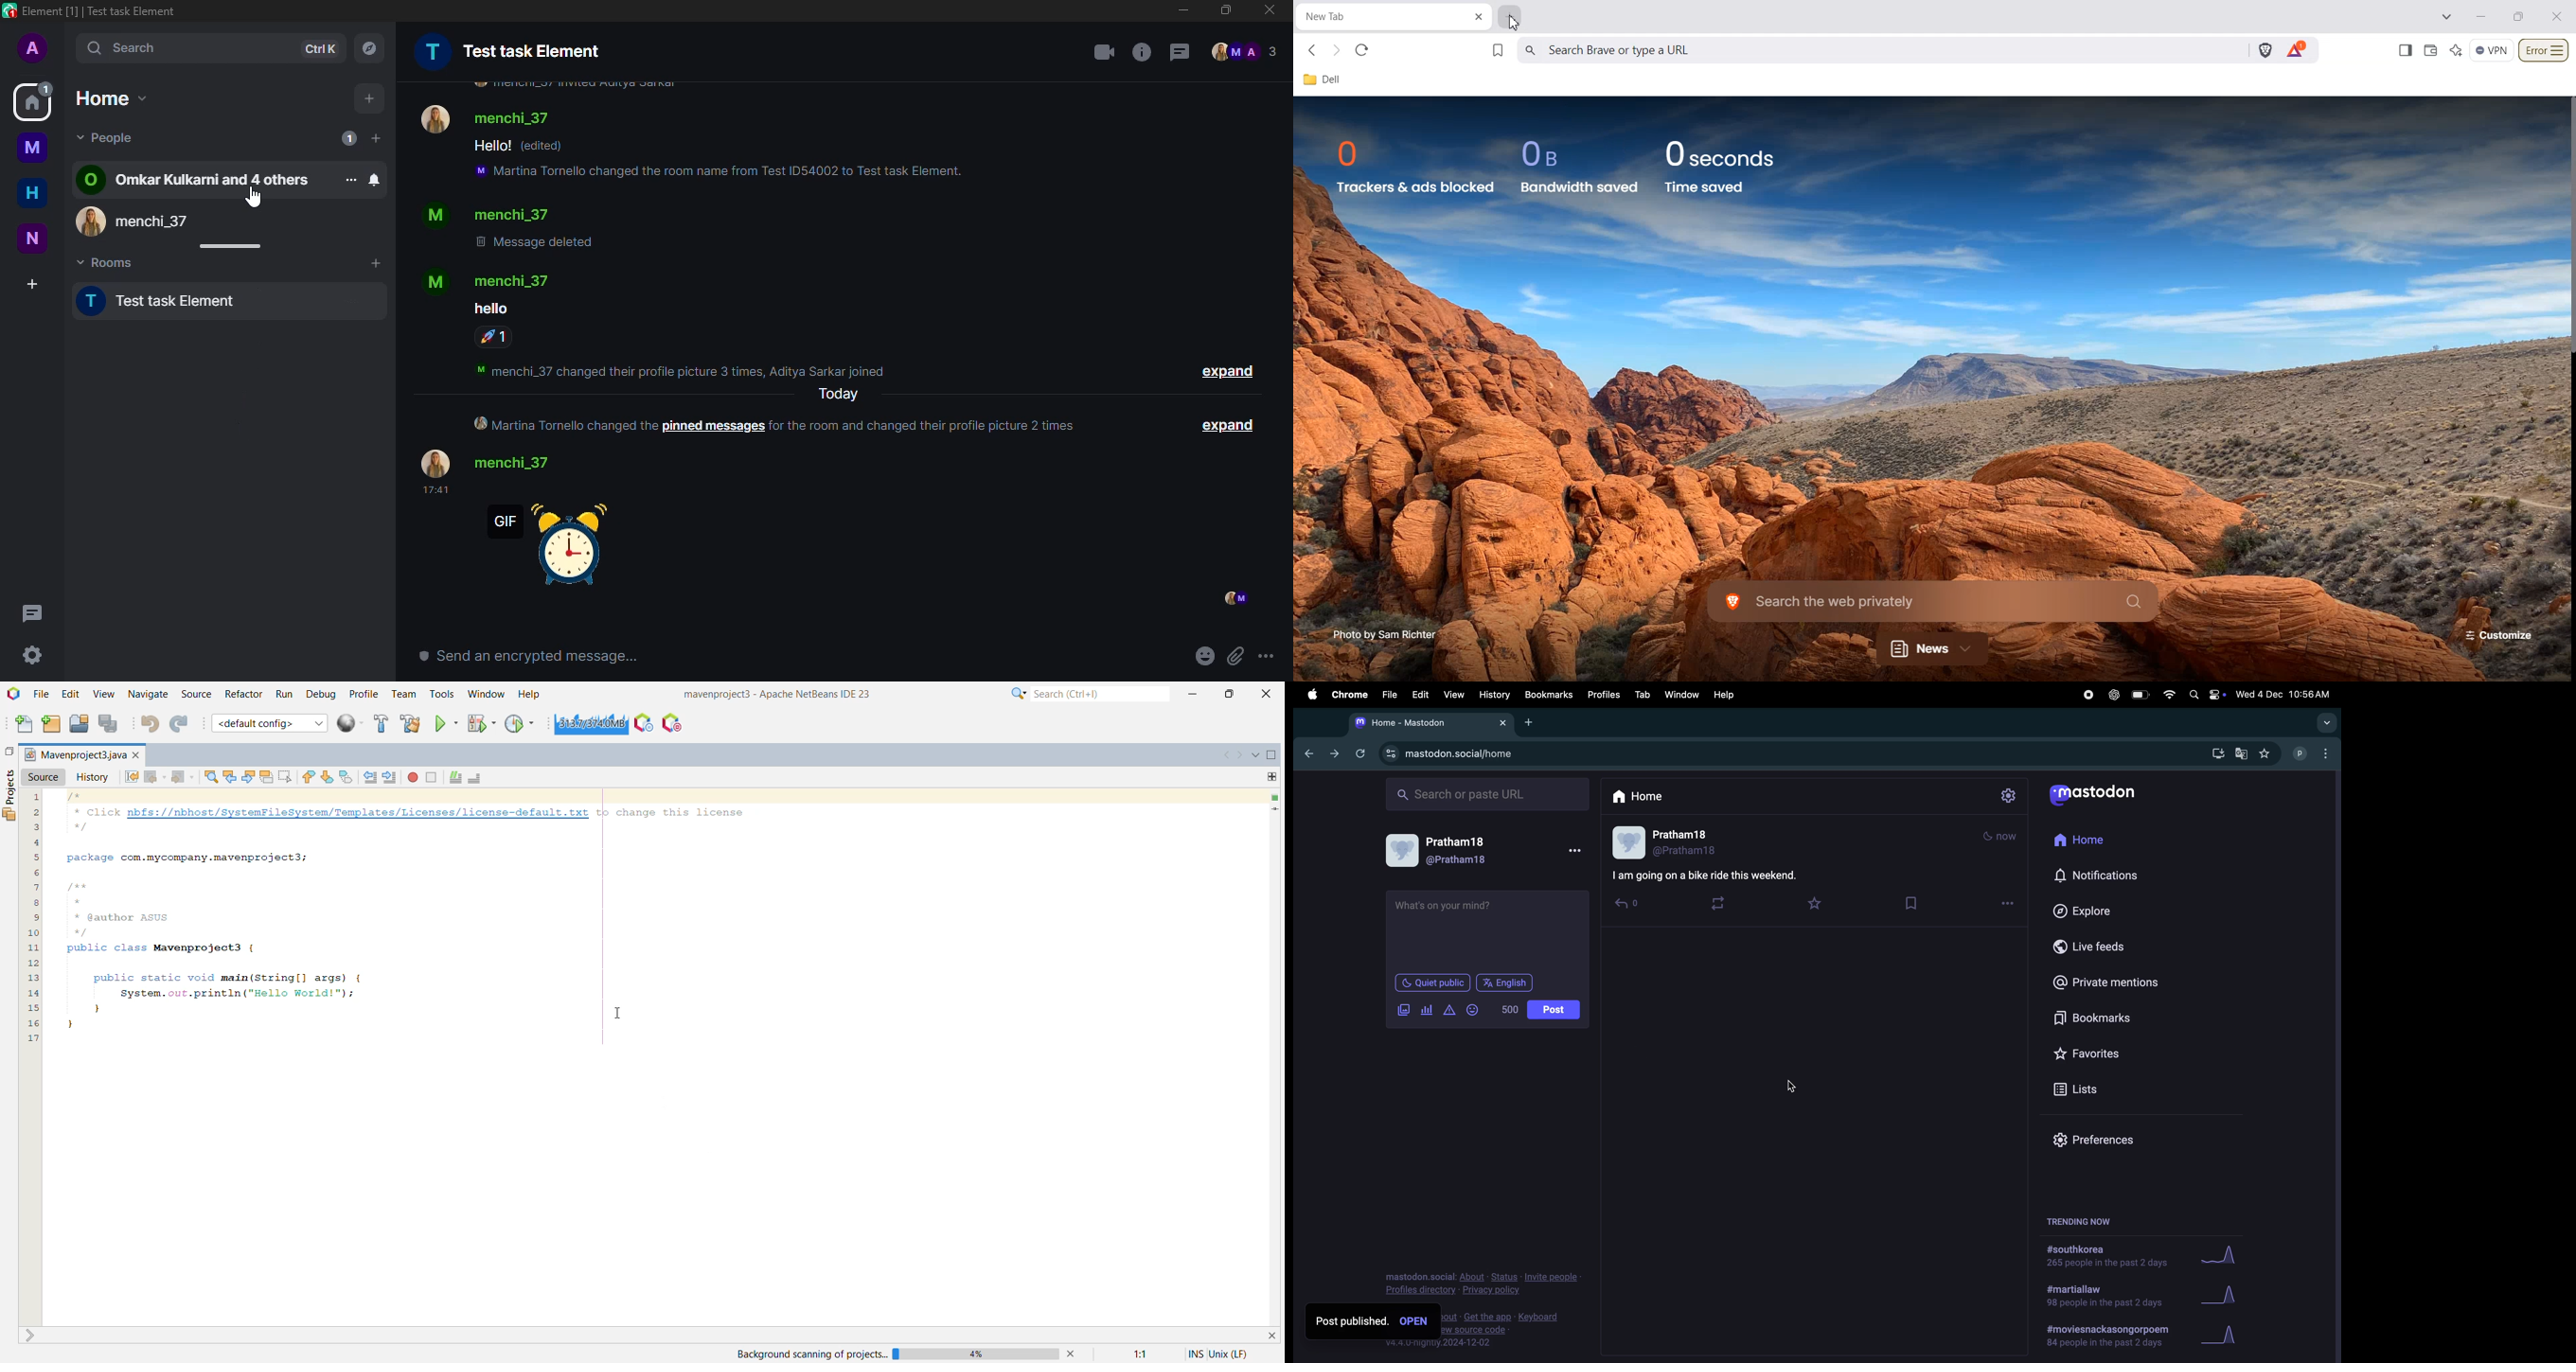 The height and width of the screenshot is (1372, 2576). Describe the element at coordinates (1548, 154) in the screenshot. I see `OB` at that location.